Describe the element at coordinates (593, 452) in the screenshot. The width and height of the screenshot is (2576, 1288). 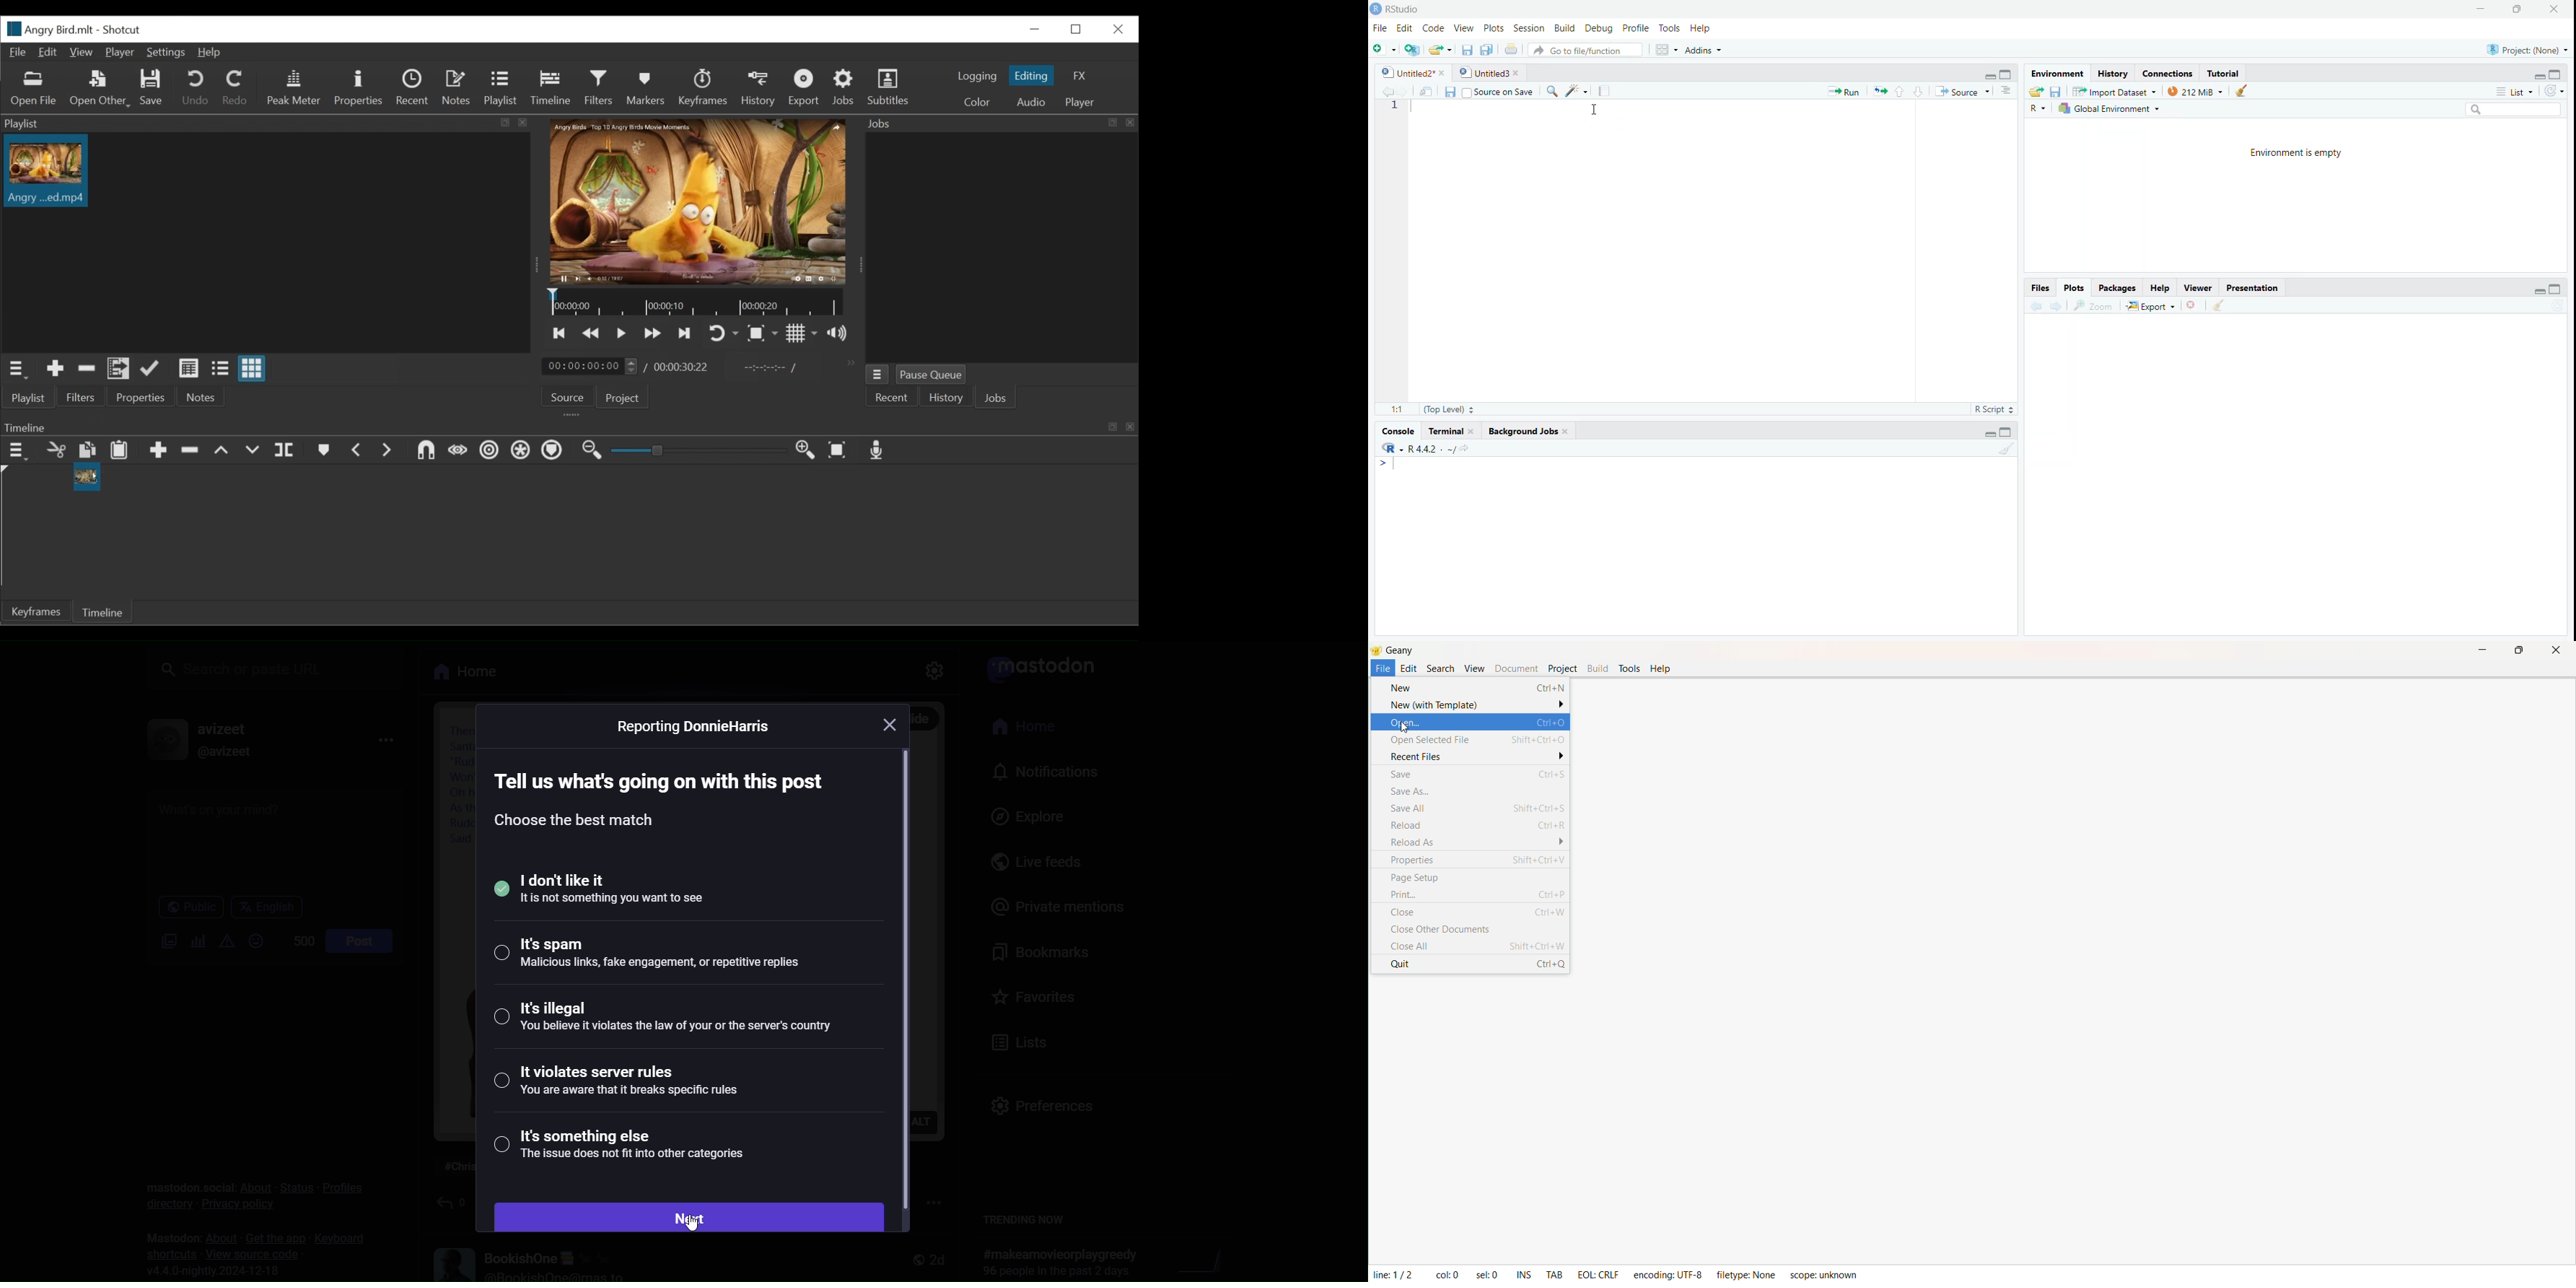
I see `Zoom timeline out` at that location.